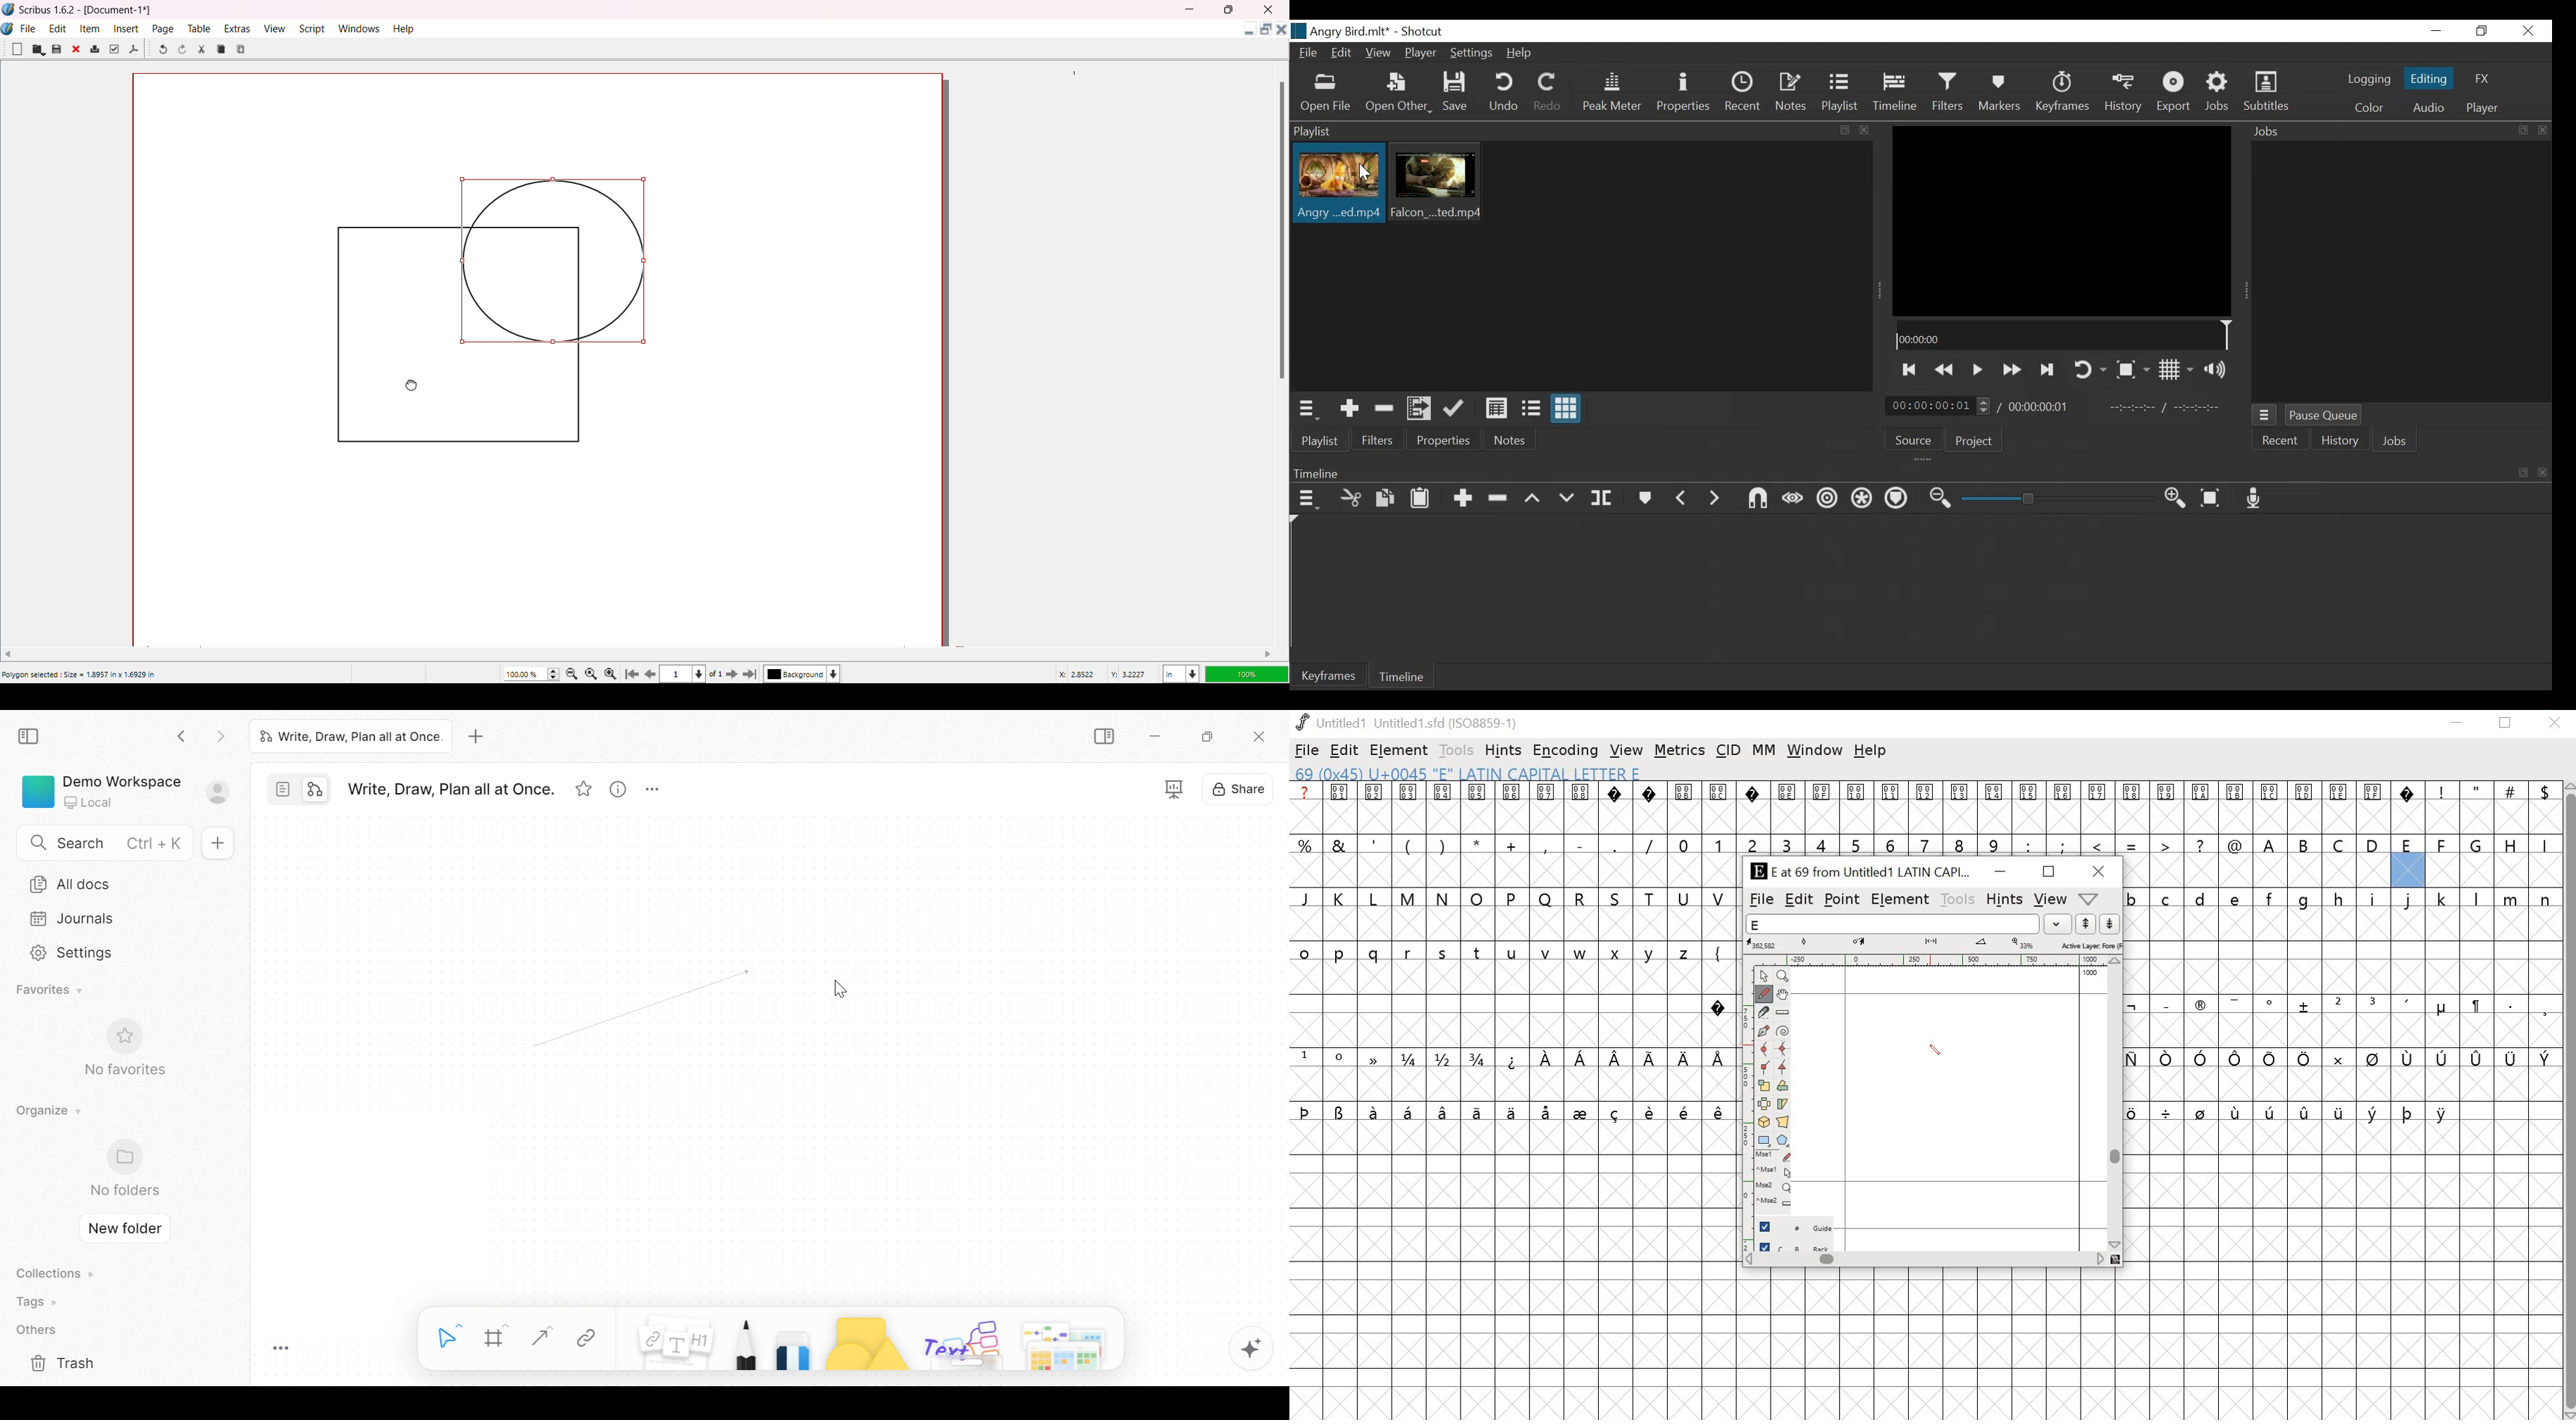 Image resolution: width=2576 pixels, height=1428 pixels. What do you see at coordinates (1940, 406) in the screenshot?
I see `Current position` at bounding box center [1940, 406].